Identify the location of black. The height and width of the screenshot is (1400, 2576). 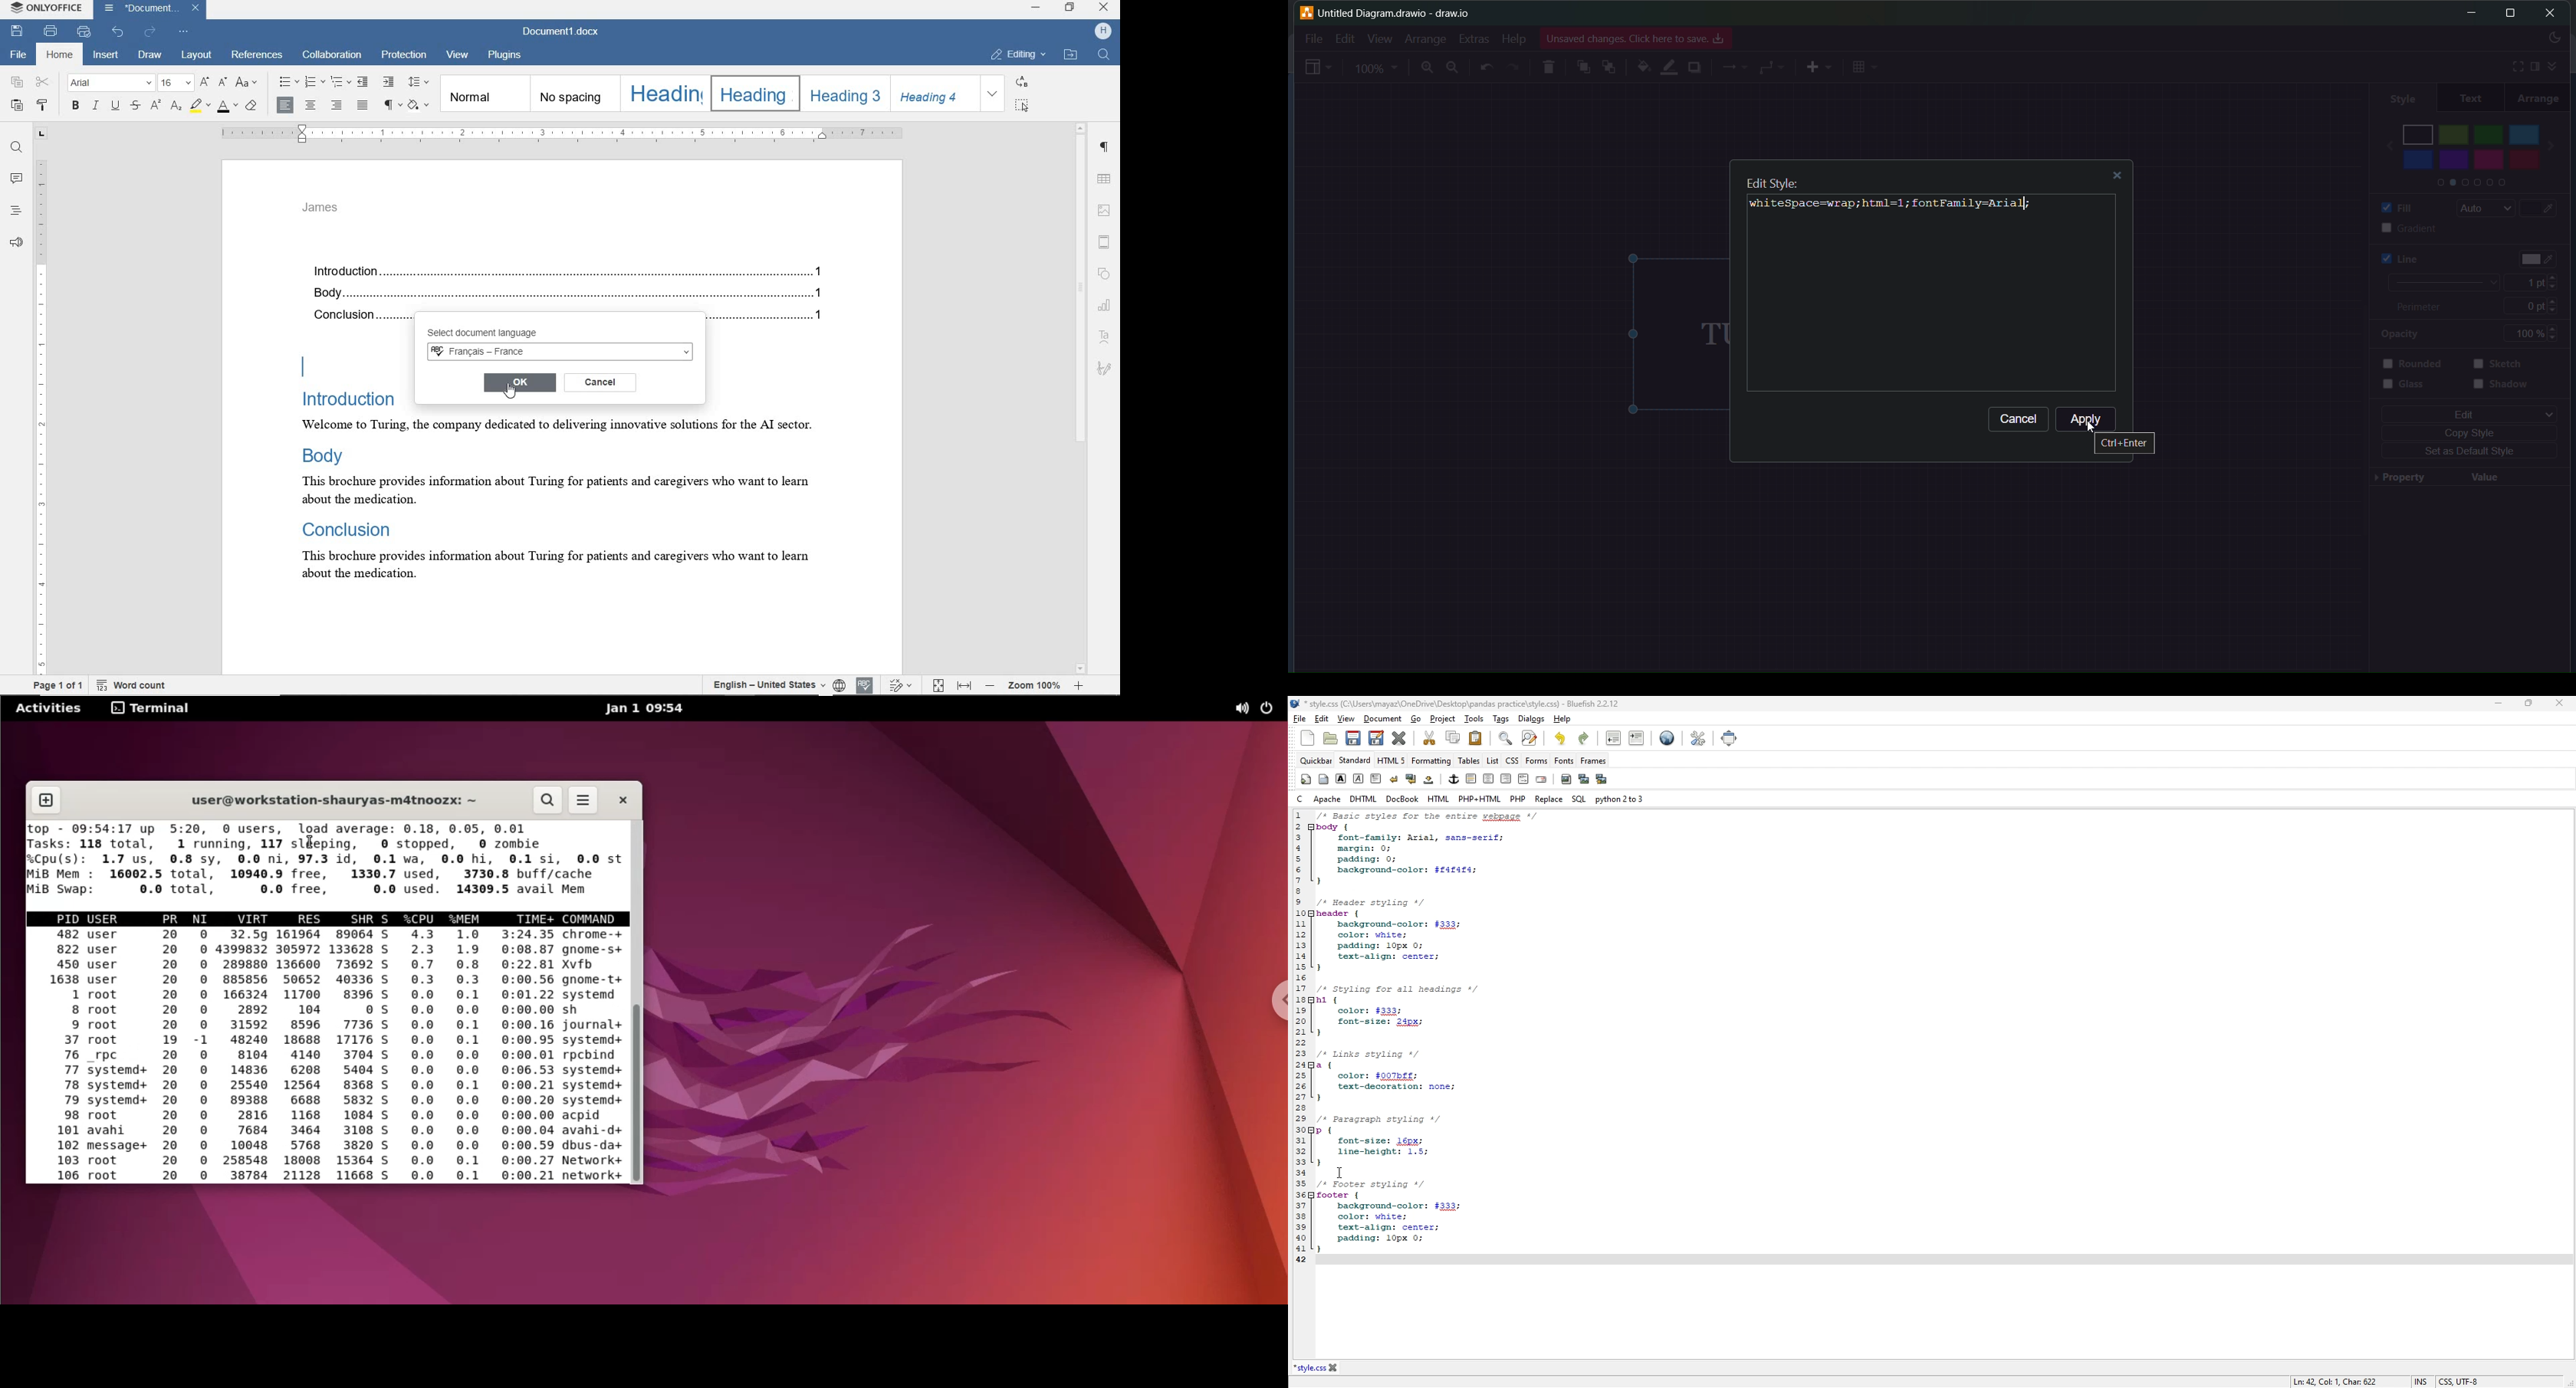
(2418, 132).